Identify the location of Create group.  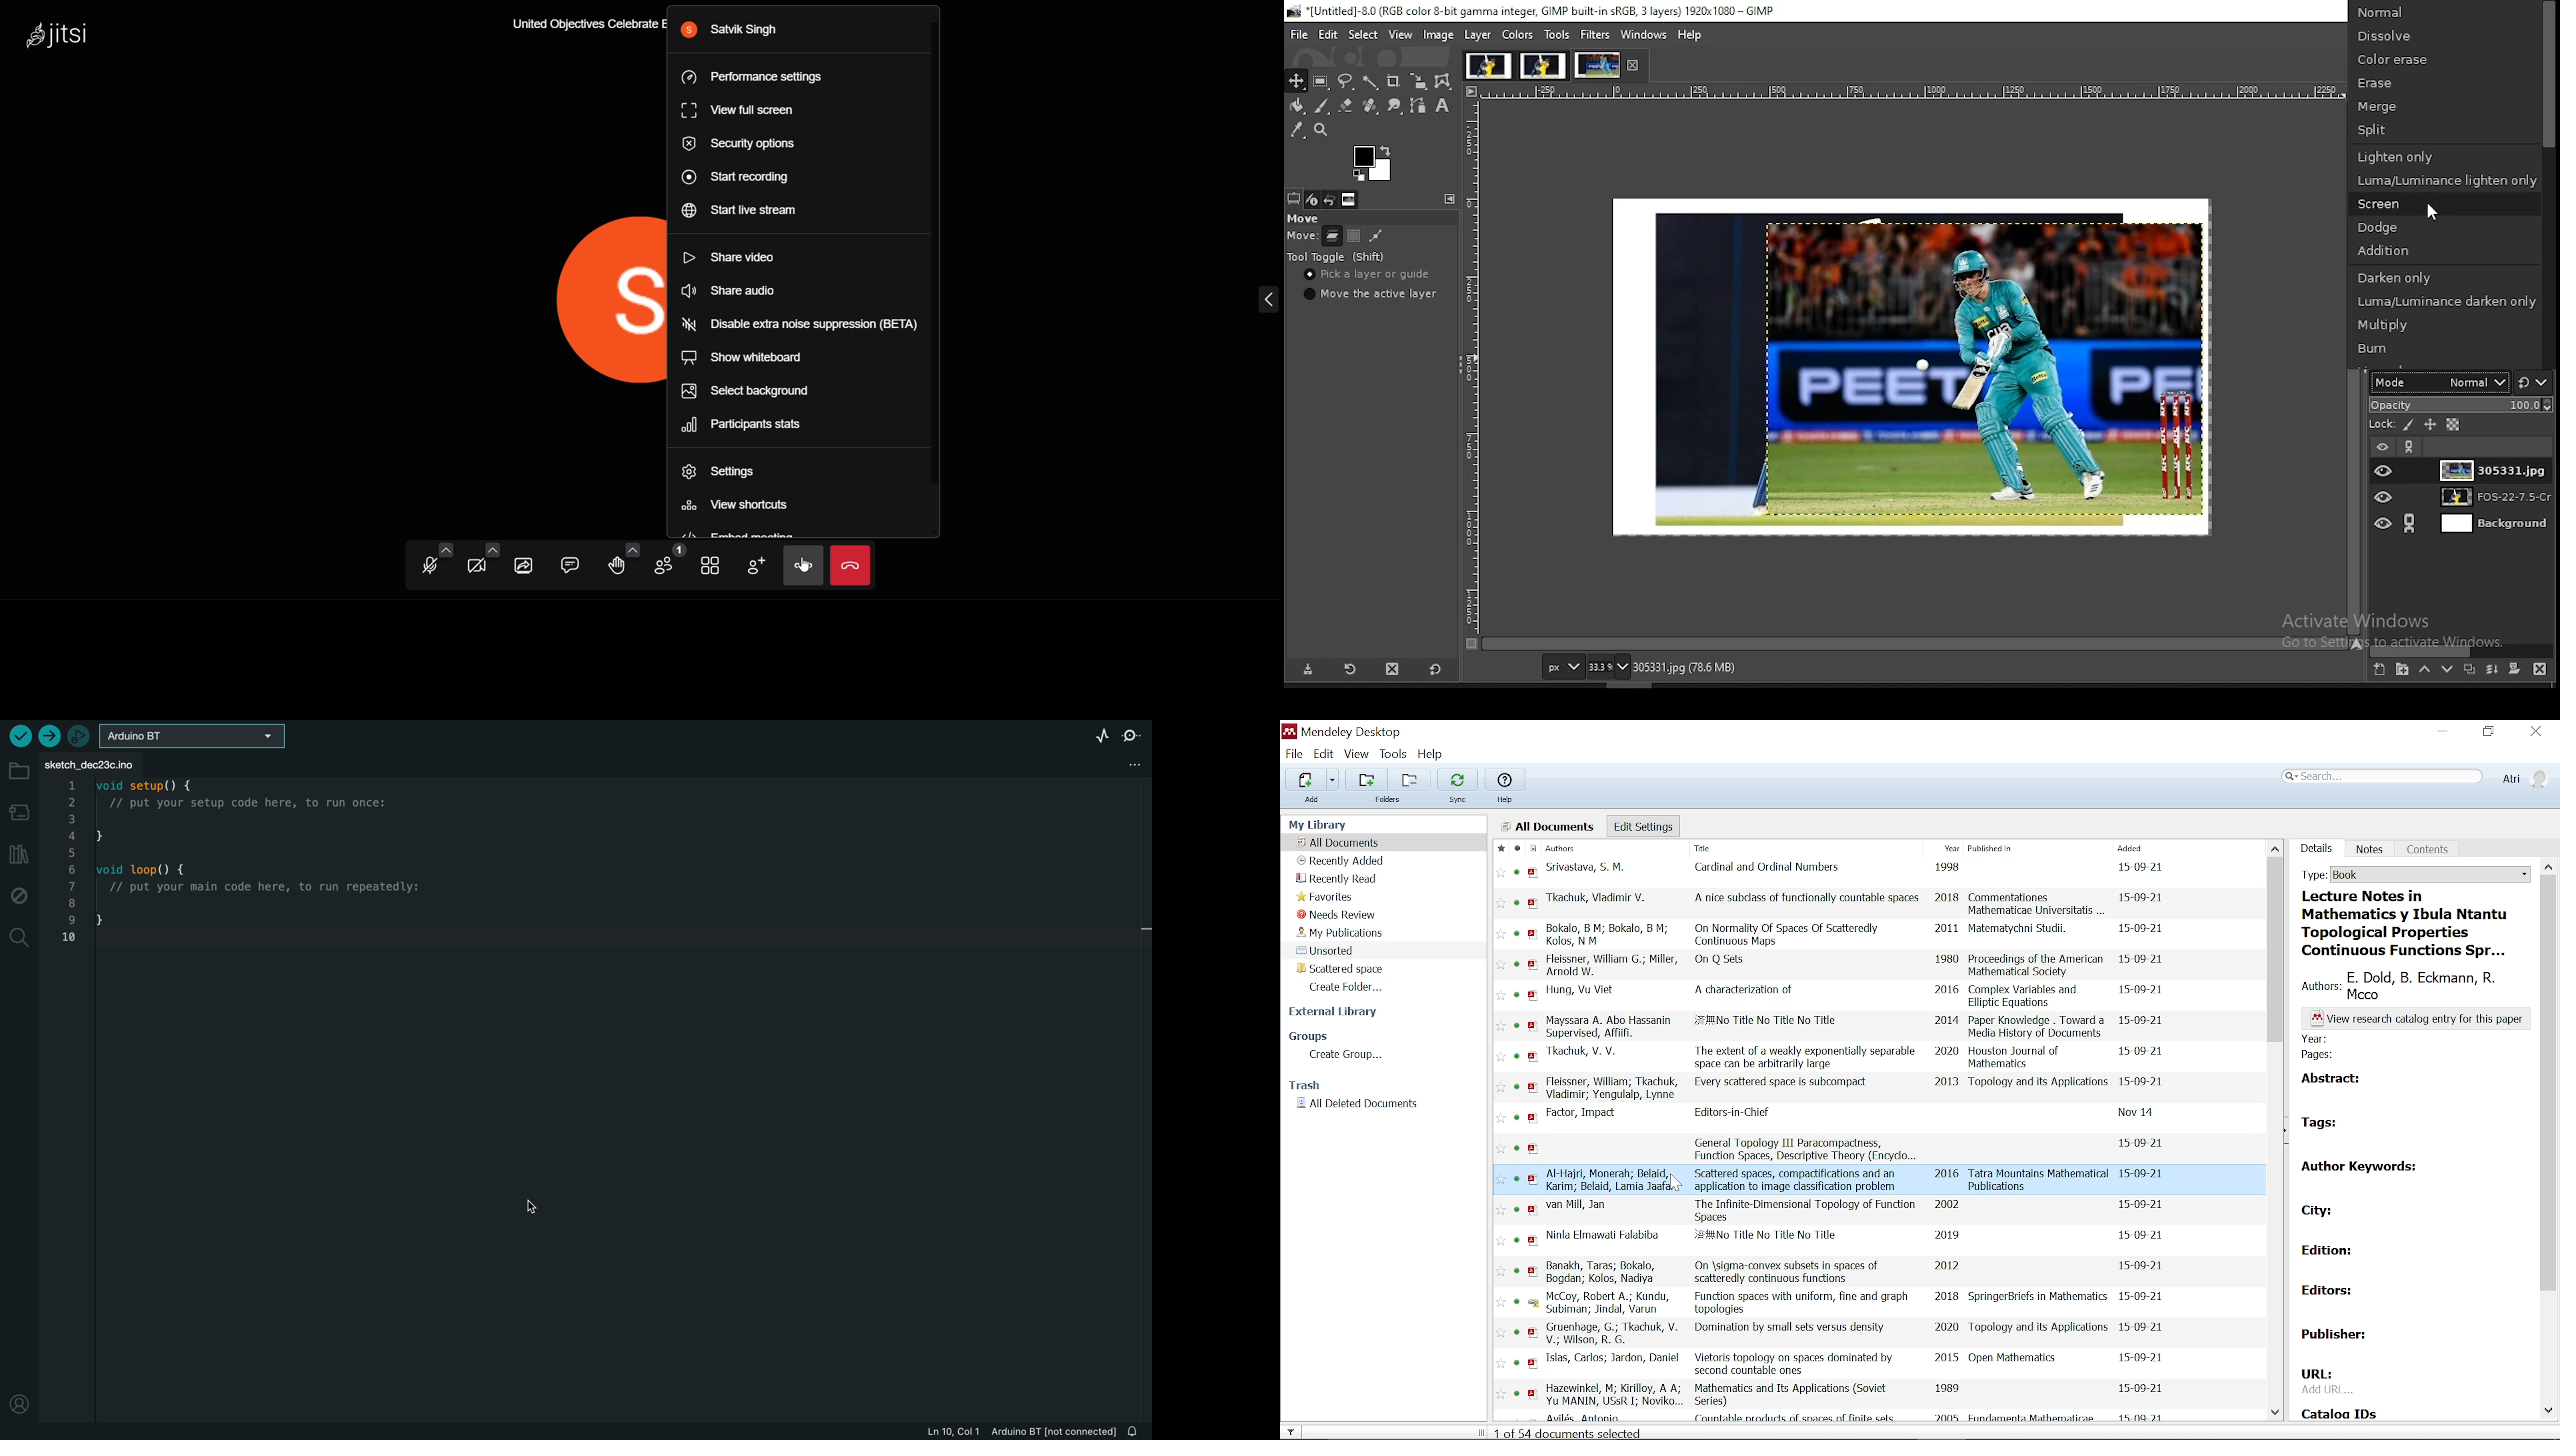
(1347, 1056).